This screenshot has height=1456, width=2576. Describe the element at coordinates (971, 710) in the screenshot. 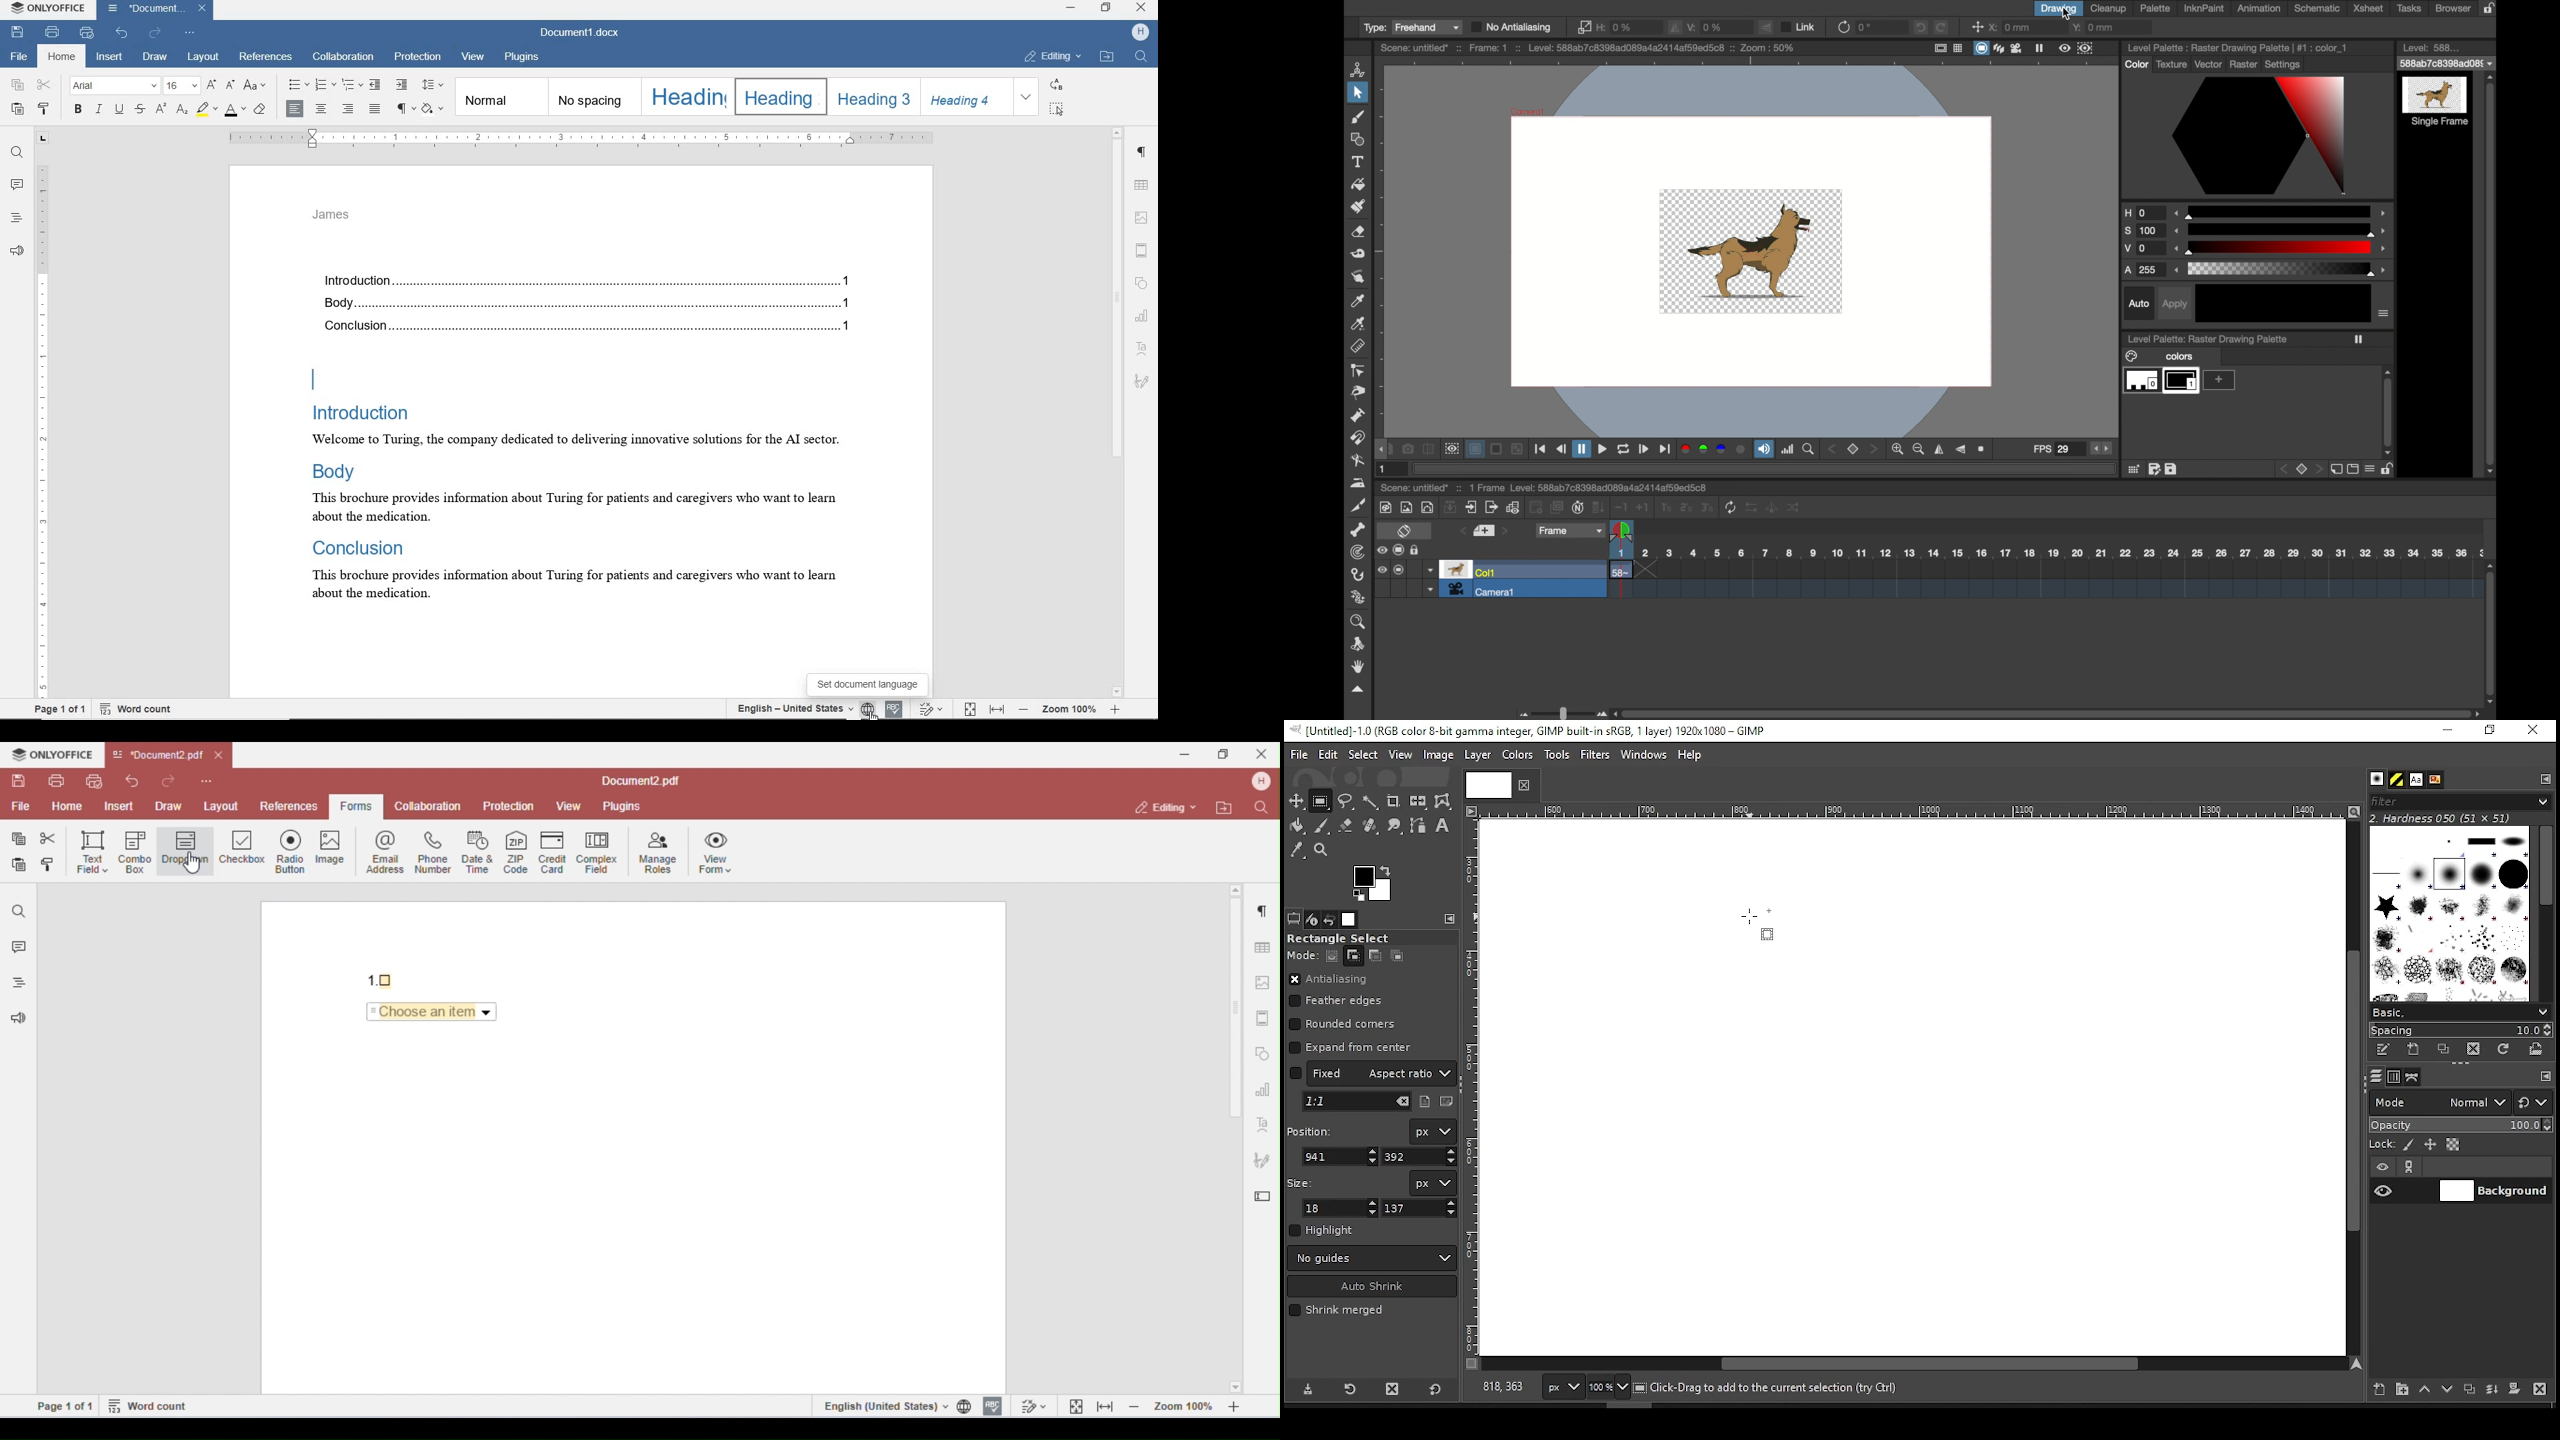

I see `fit to page` at that location.